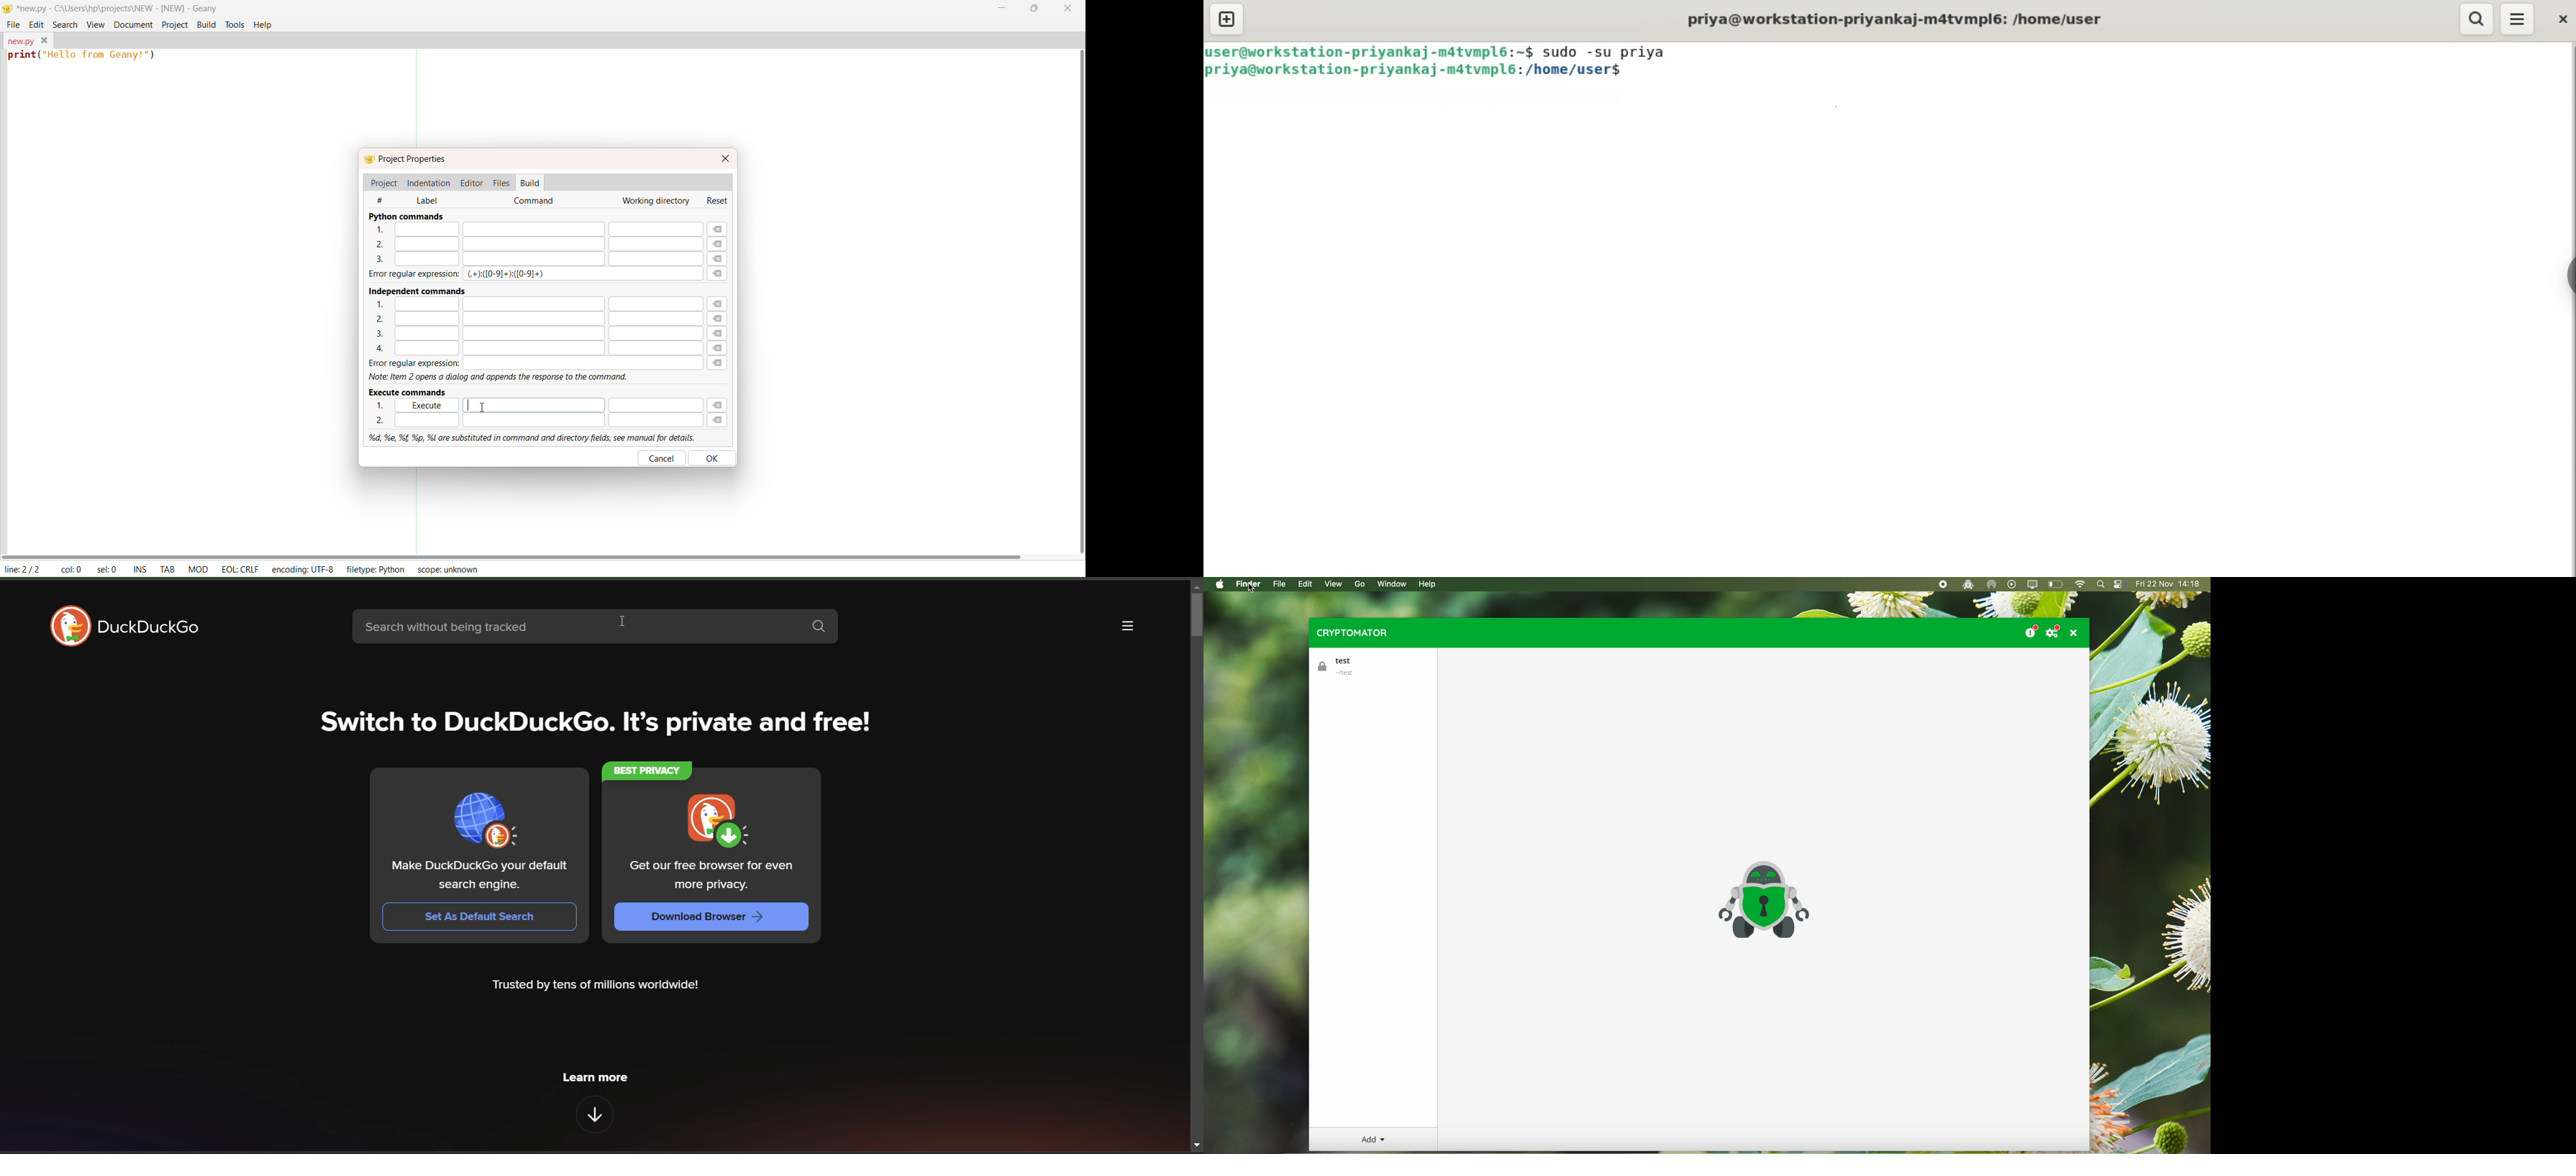 The height and width of the screenshot is (1176, 2576). Describe the element at coordinates (374, 570) in the screenshot. I see `file type: Python` at that location.